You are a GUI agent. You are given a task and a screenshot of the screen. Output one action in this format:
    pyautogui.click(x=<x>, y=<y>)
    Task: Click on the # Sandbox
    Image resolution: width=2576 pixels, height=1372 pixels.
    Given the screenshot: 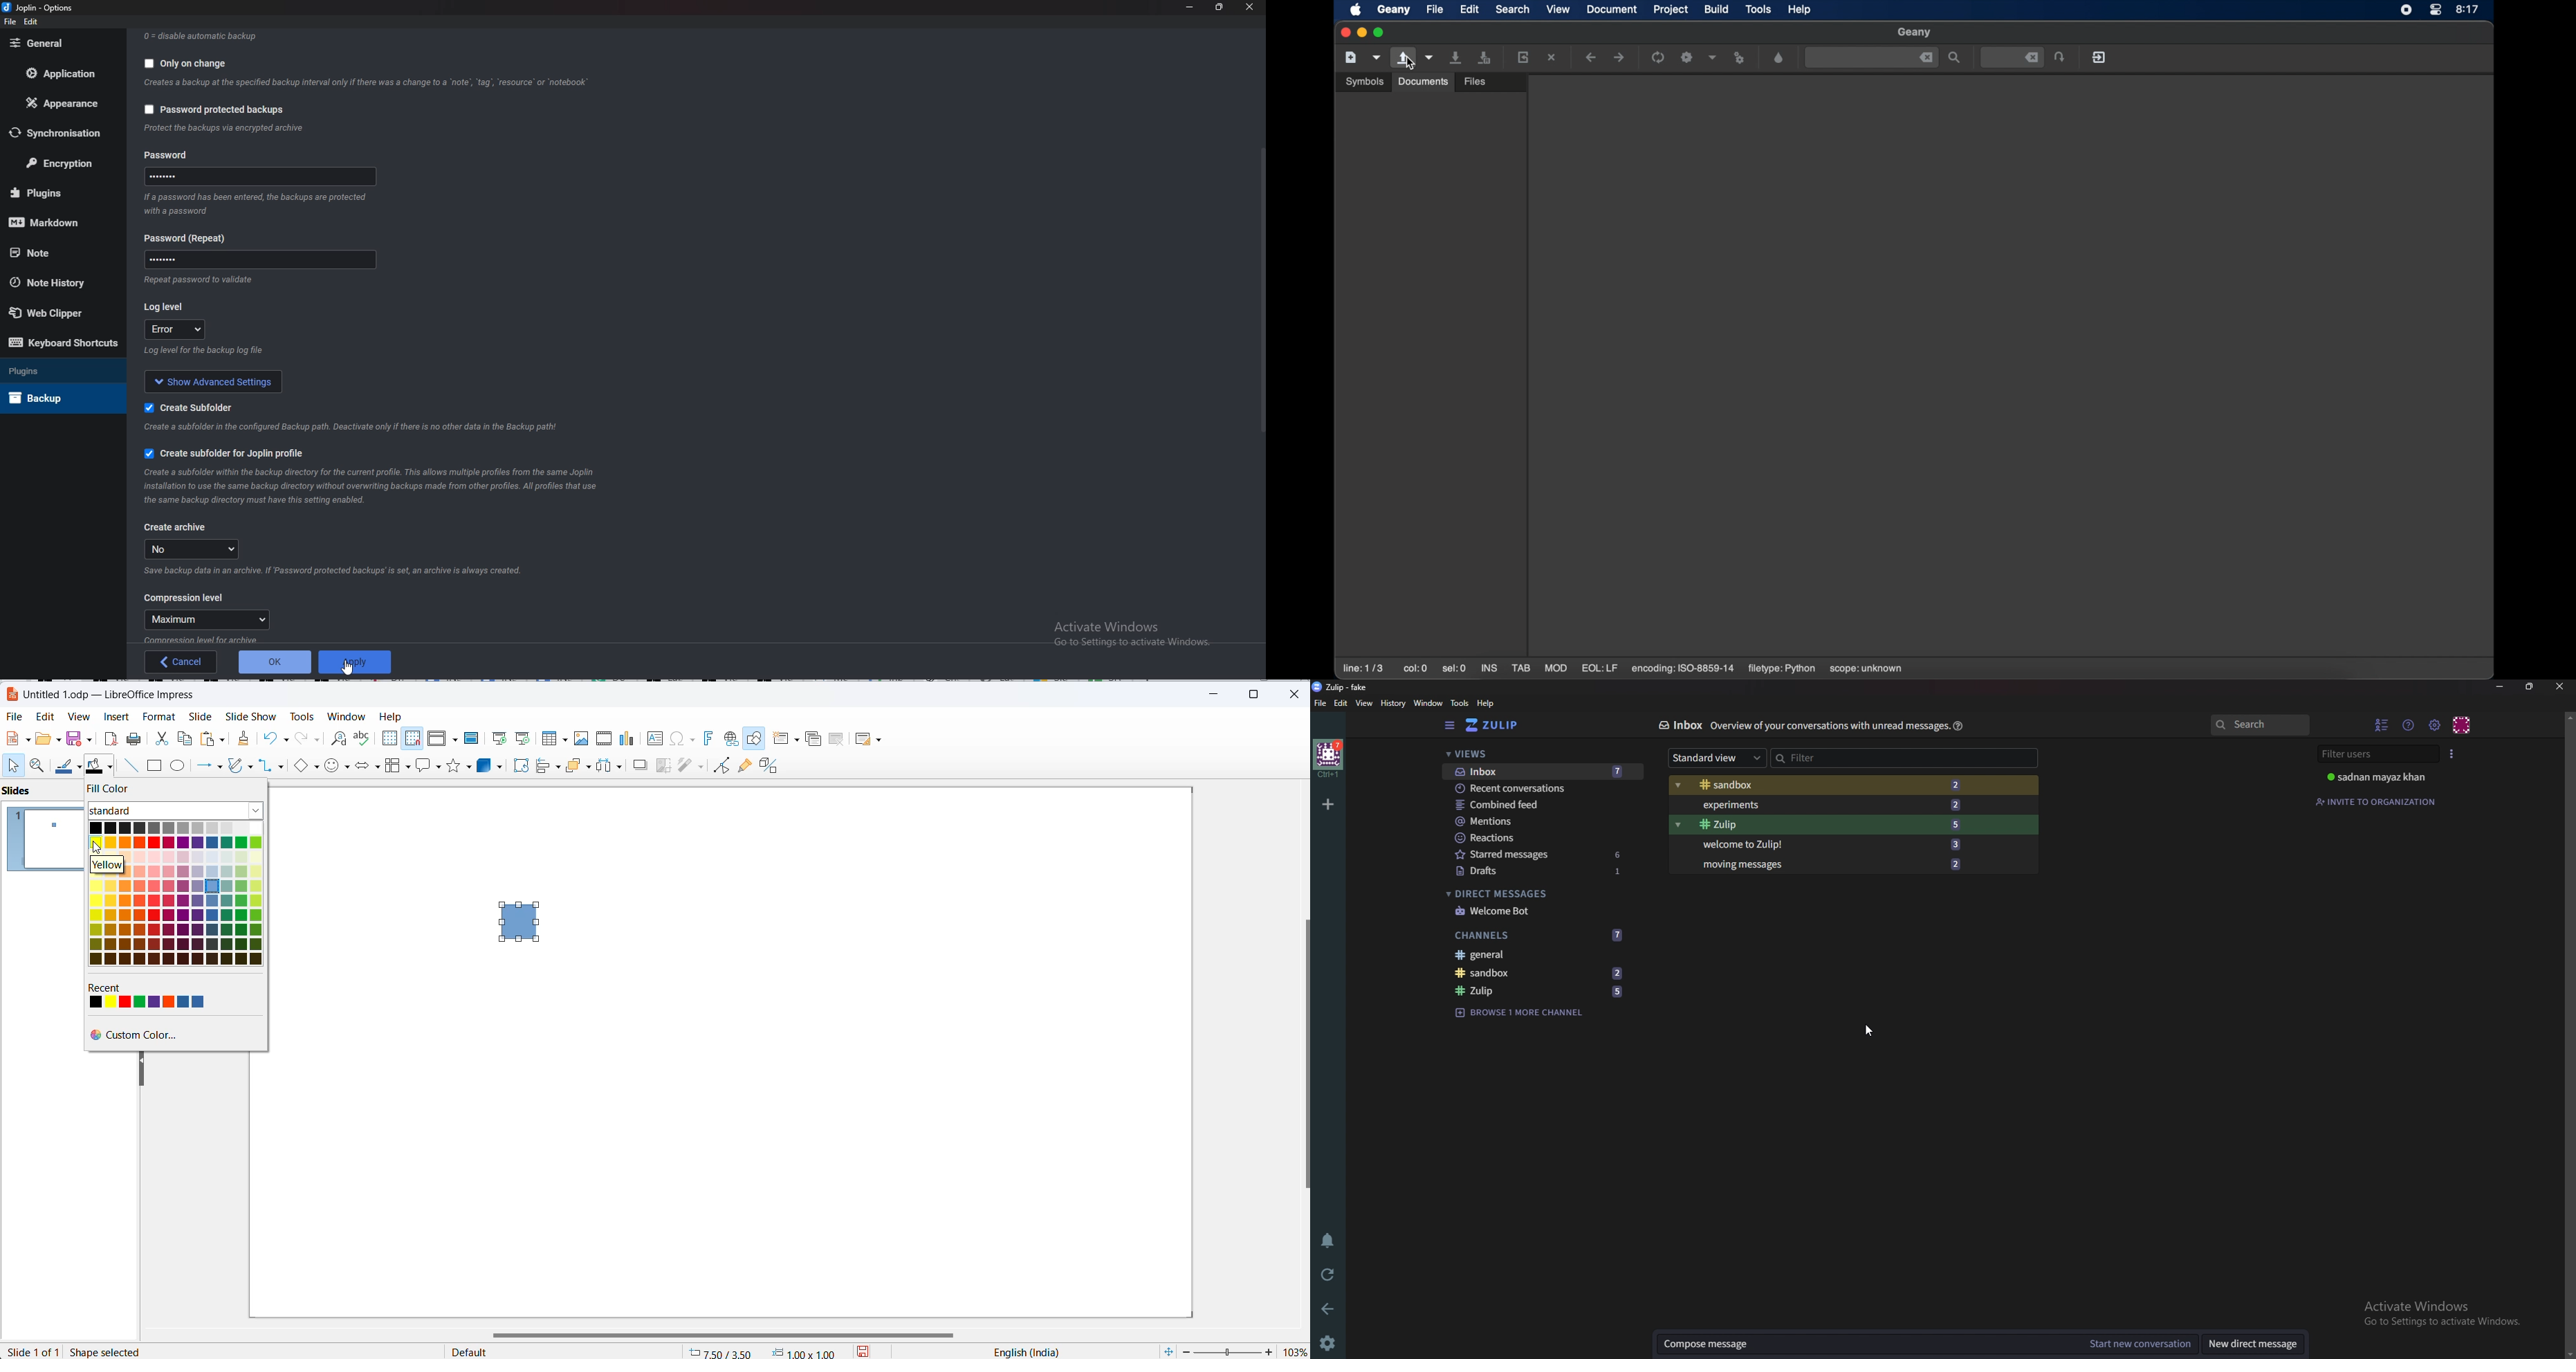 What is the action you would take?
    pyautogui.click(x=1773, y=786)
    